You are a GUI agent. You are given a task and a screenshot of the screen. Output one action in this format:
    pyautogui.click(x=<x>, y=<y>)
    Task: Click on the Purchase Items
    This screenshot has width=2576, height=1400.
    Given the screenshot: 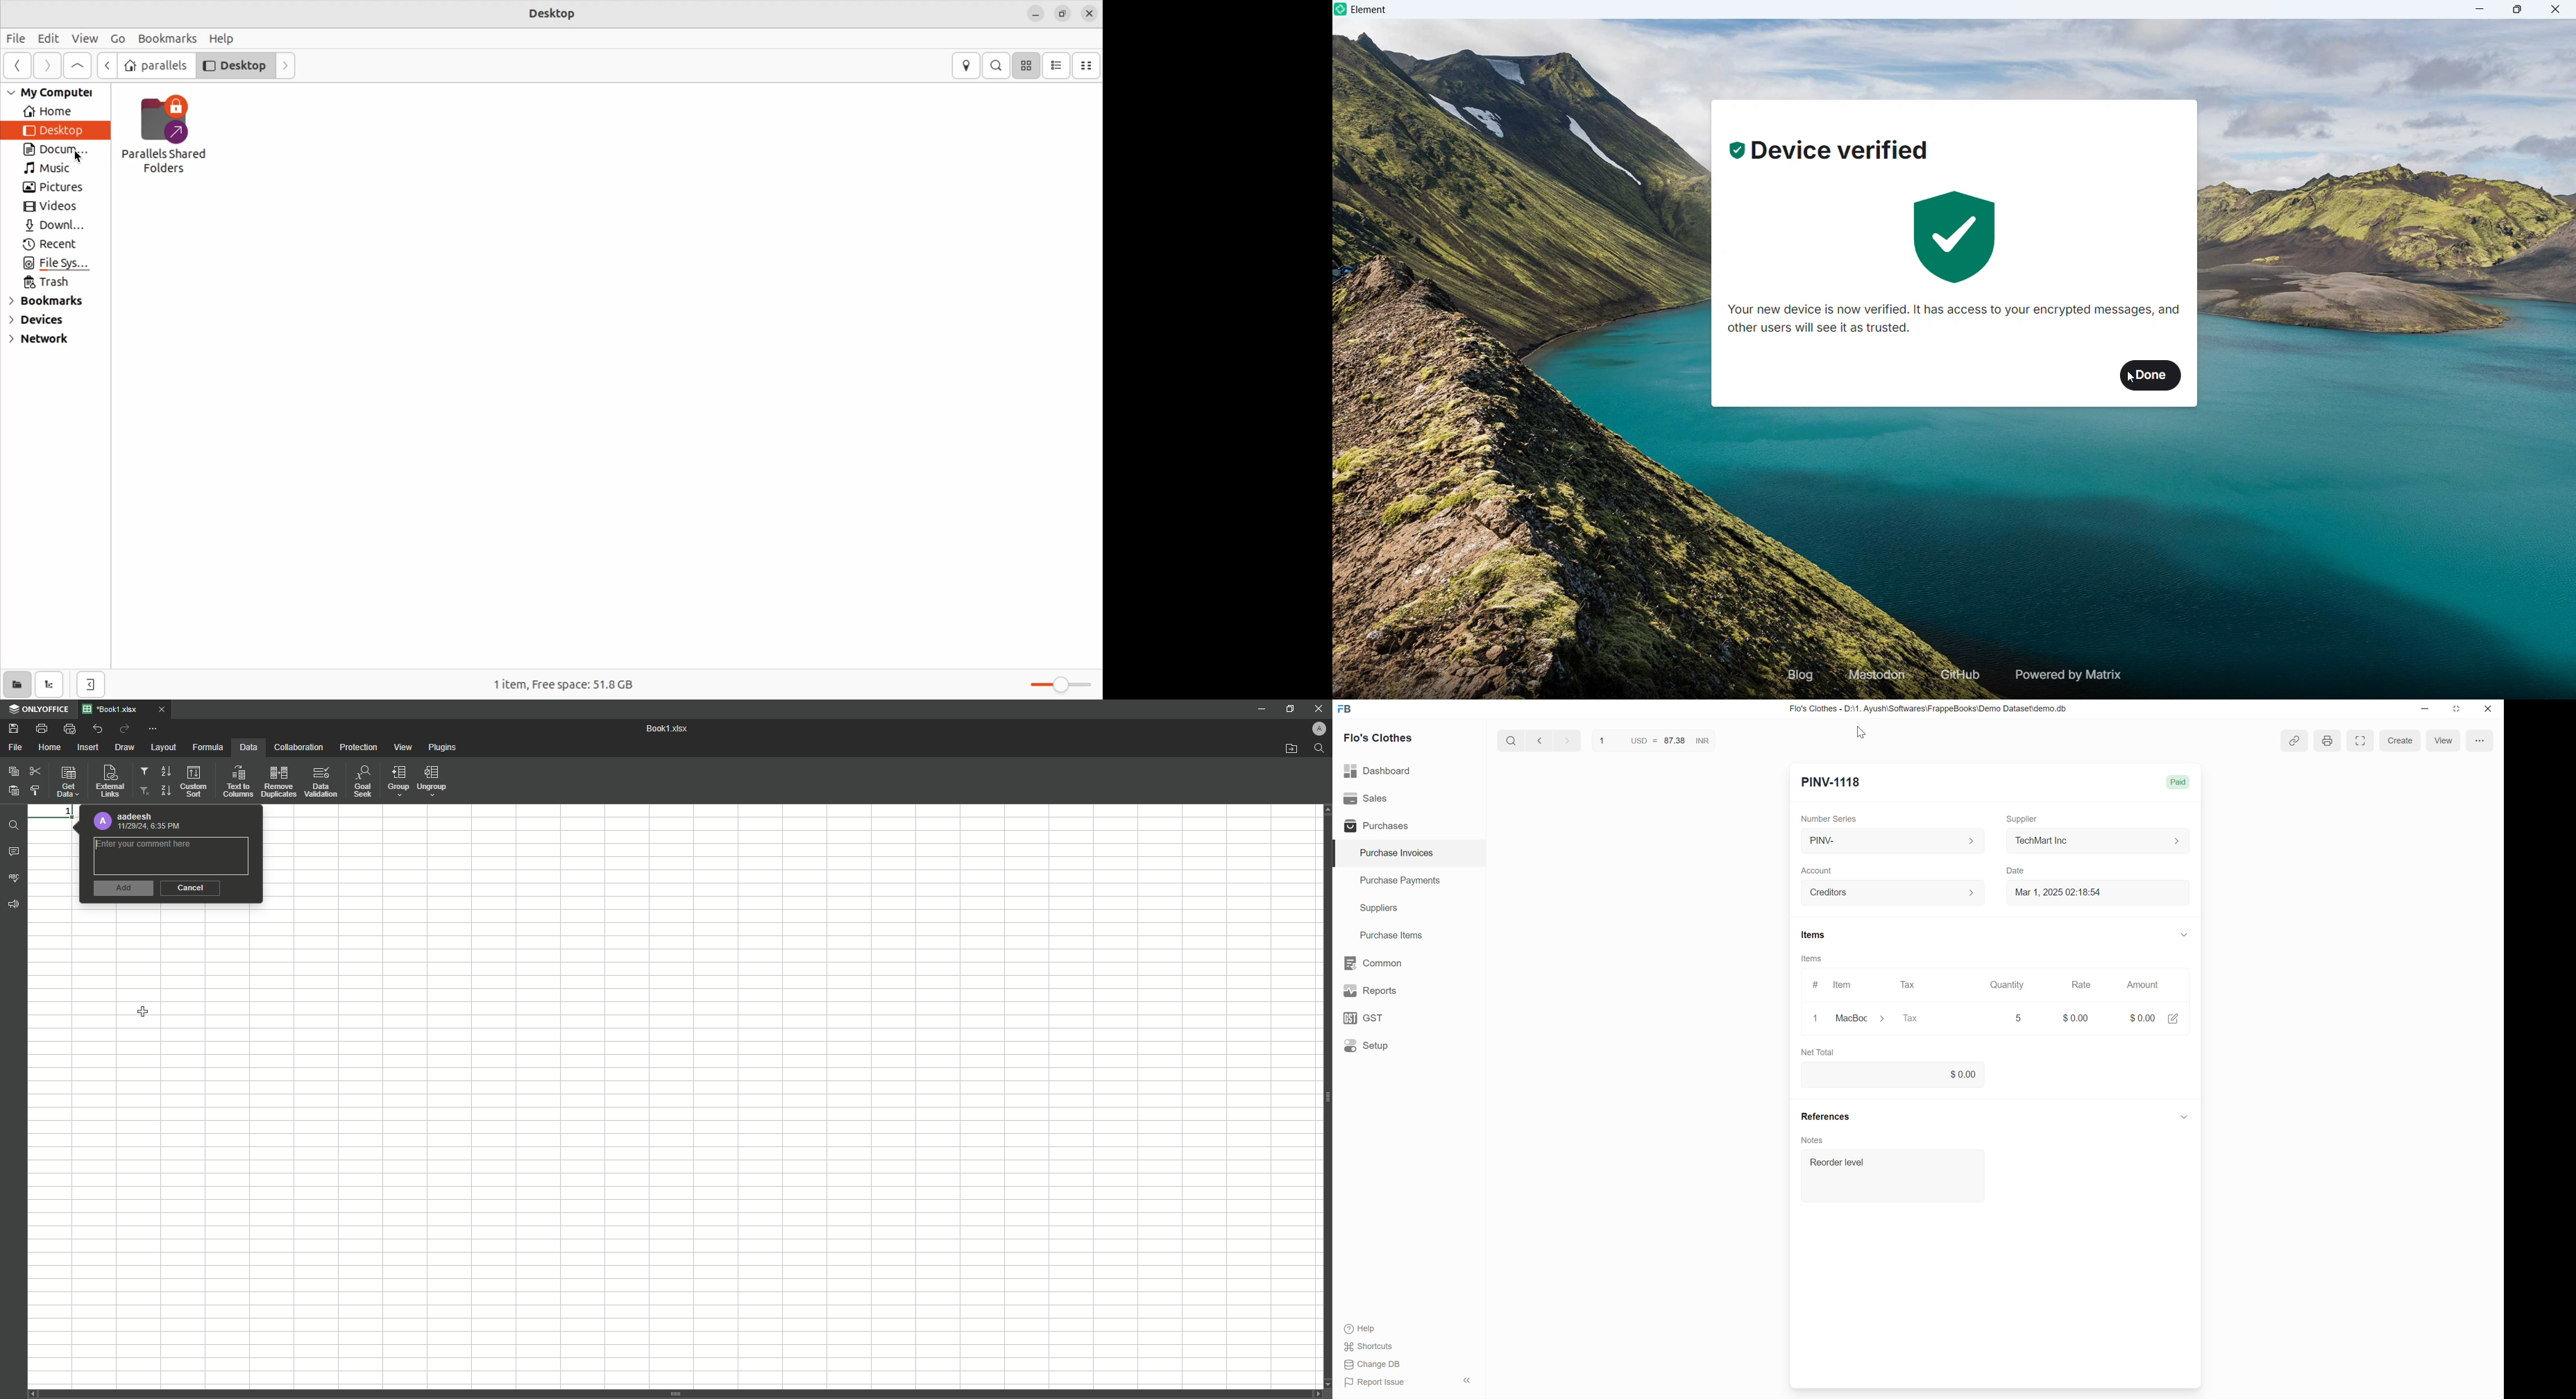 What is the action you would take?
    pyautogui.click(x=1409, y=936)
    